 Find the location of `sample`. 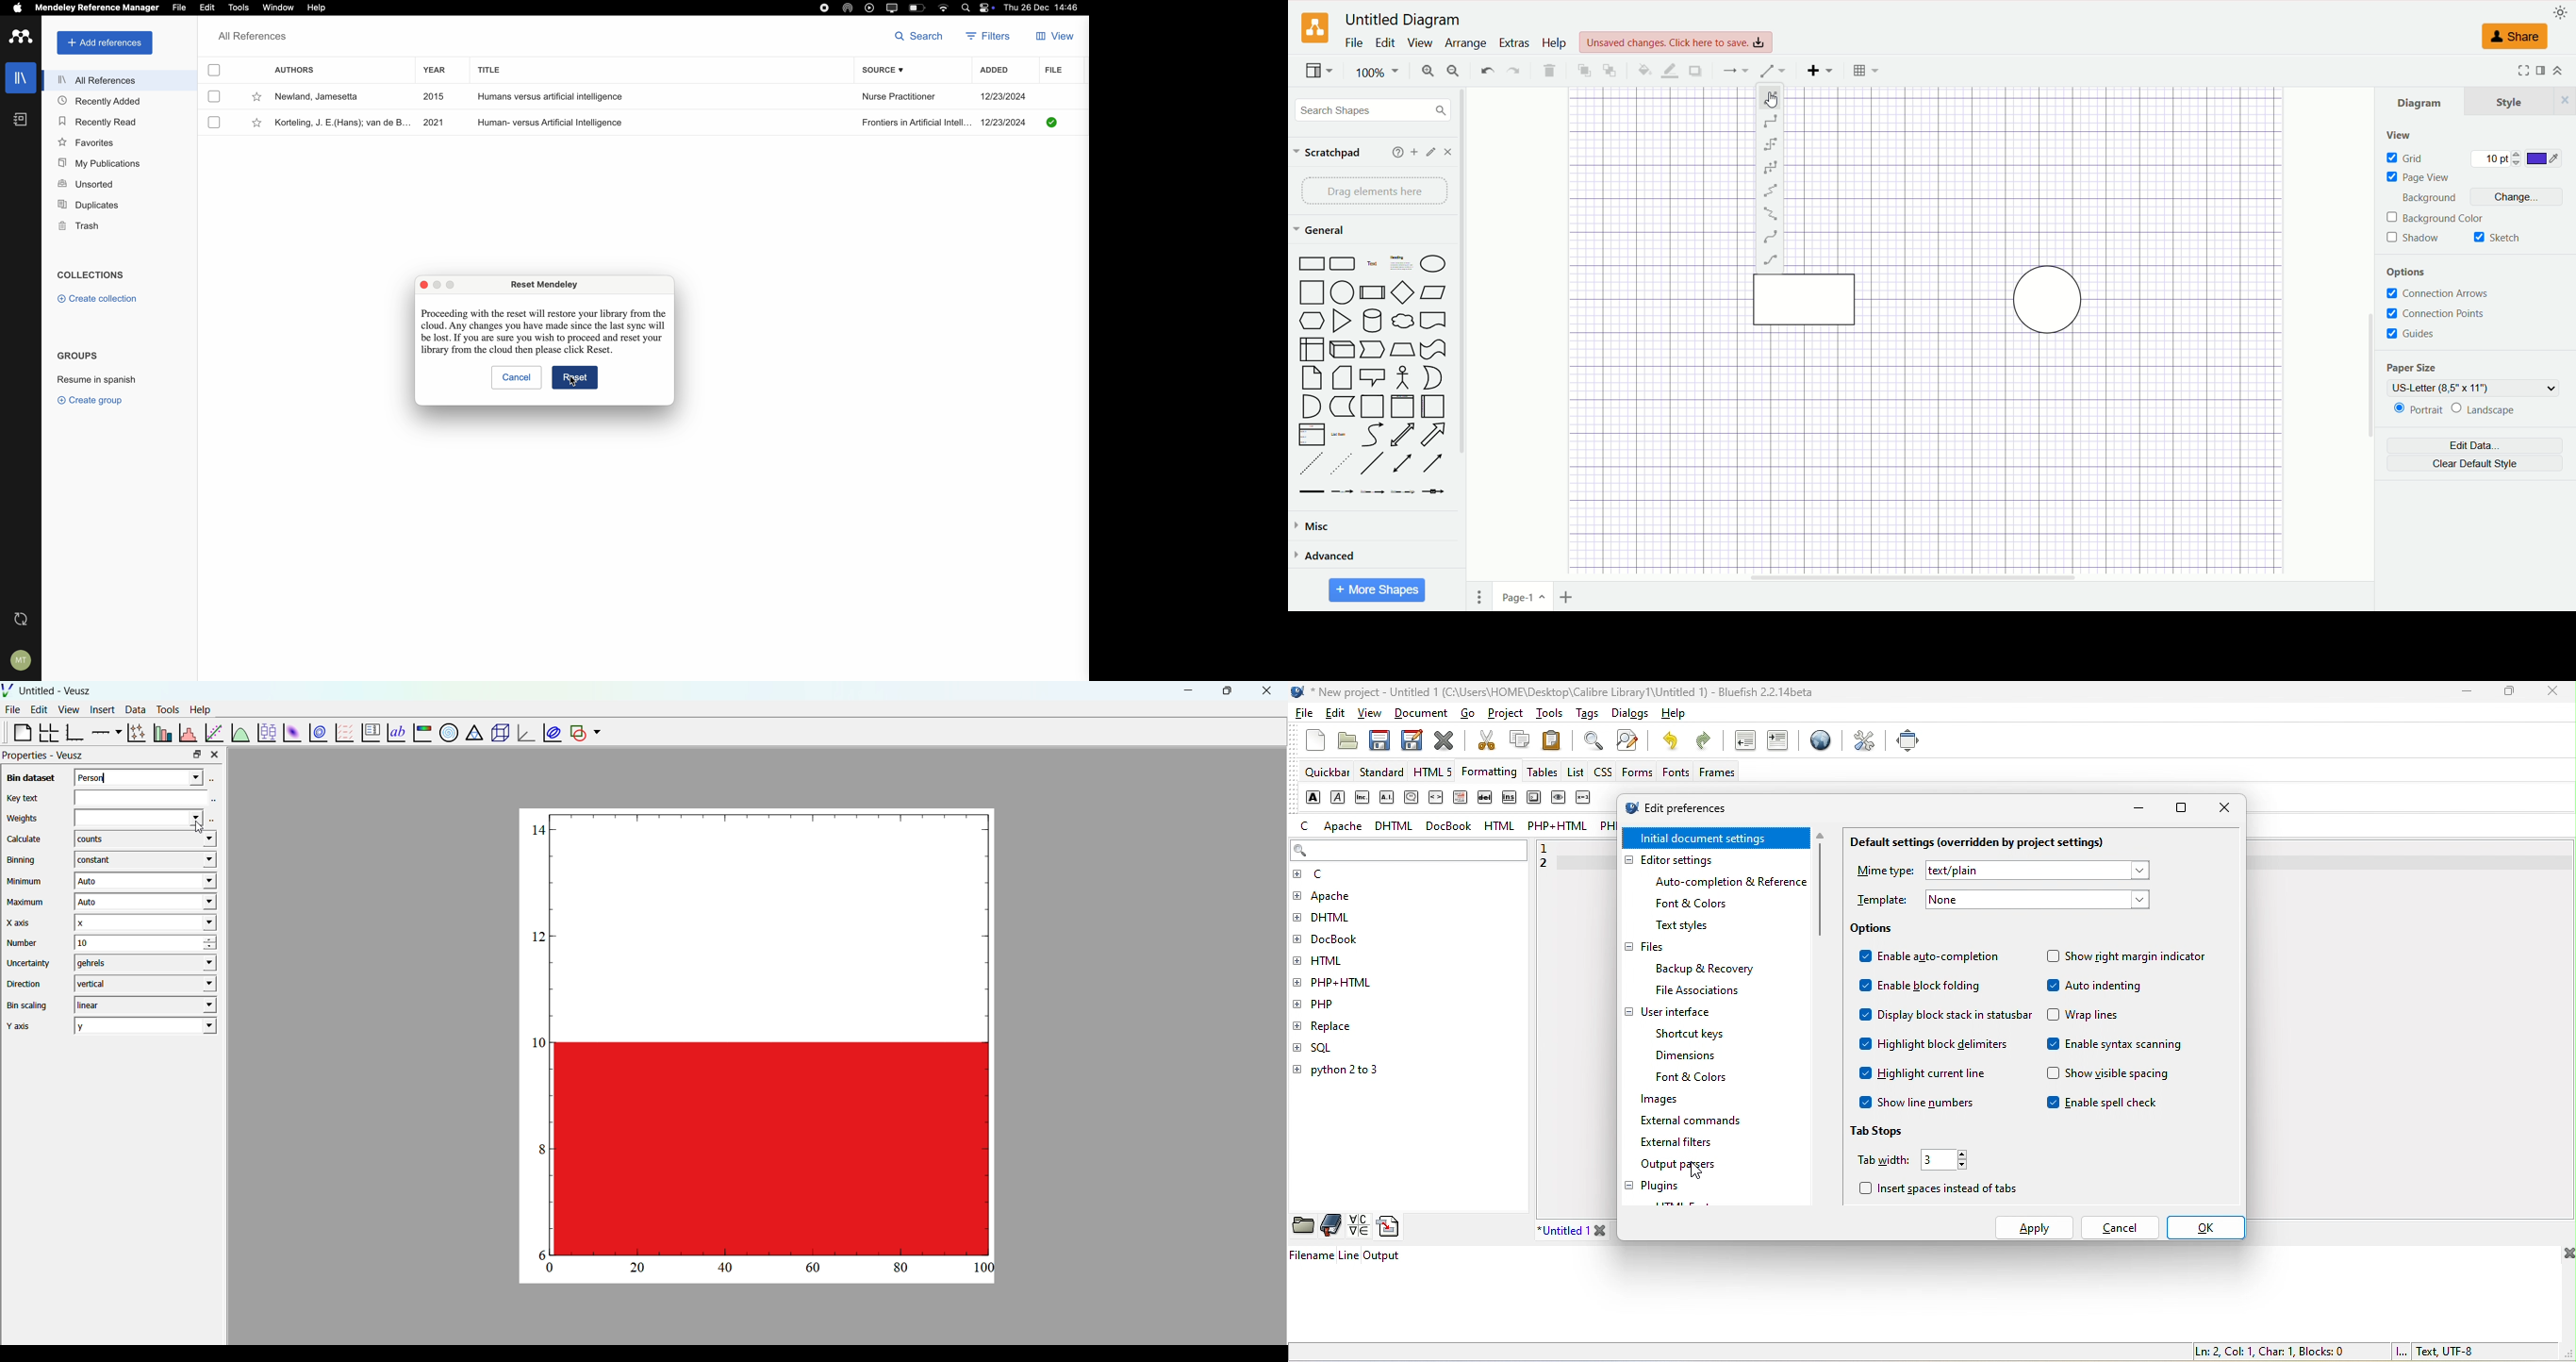

sample is located at coordinates (1560, 800).